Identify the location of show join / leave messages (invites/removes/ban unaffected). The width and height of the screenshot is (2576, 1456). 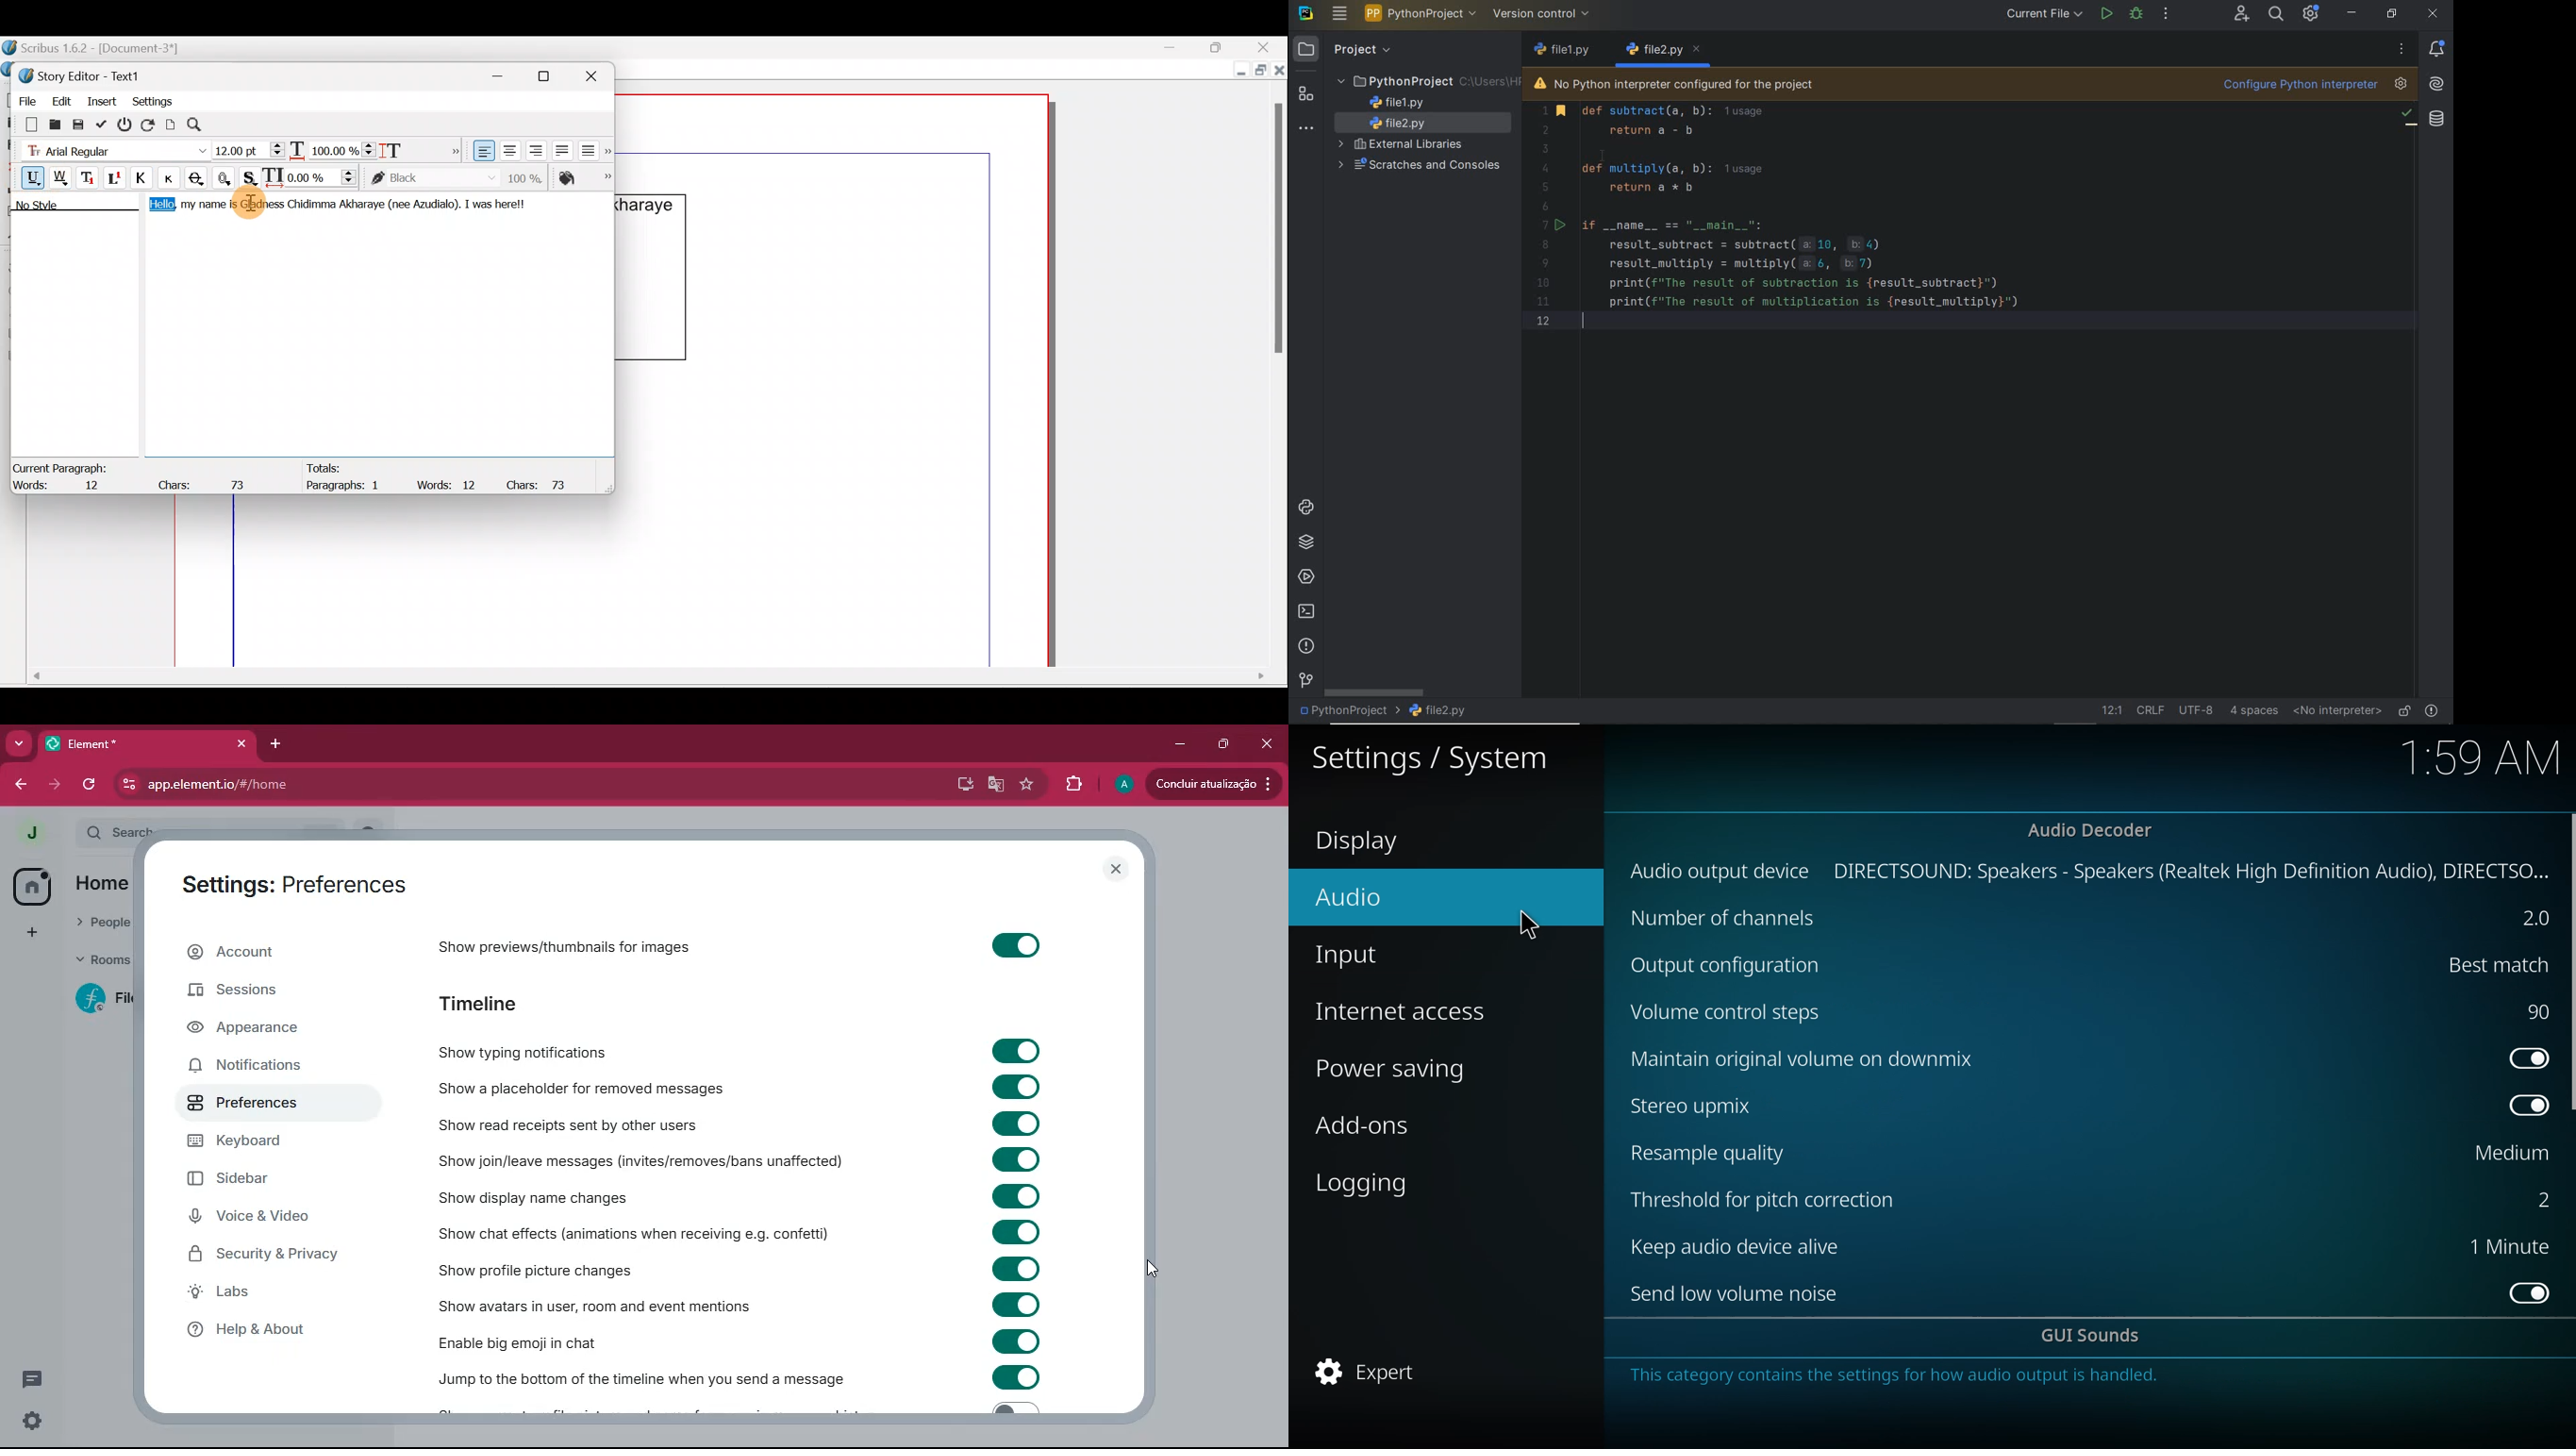
(663, 1158).